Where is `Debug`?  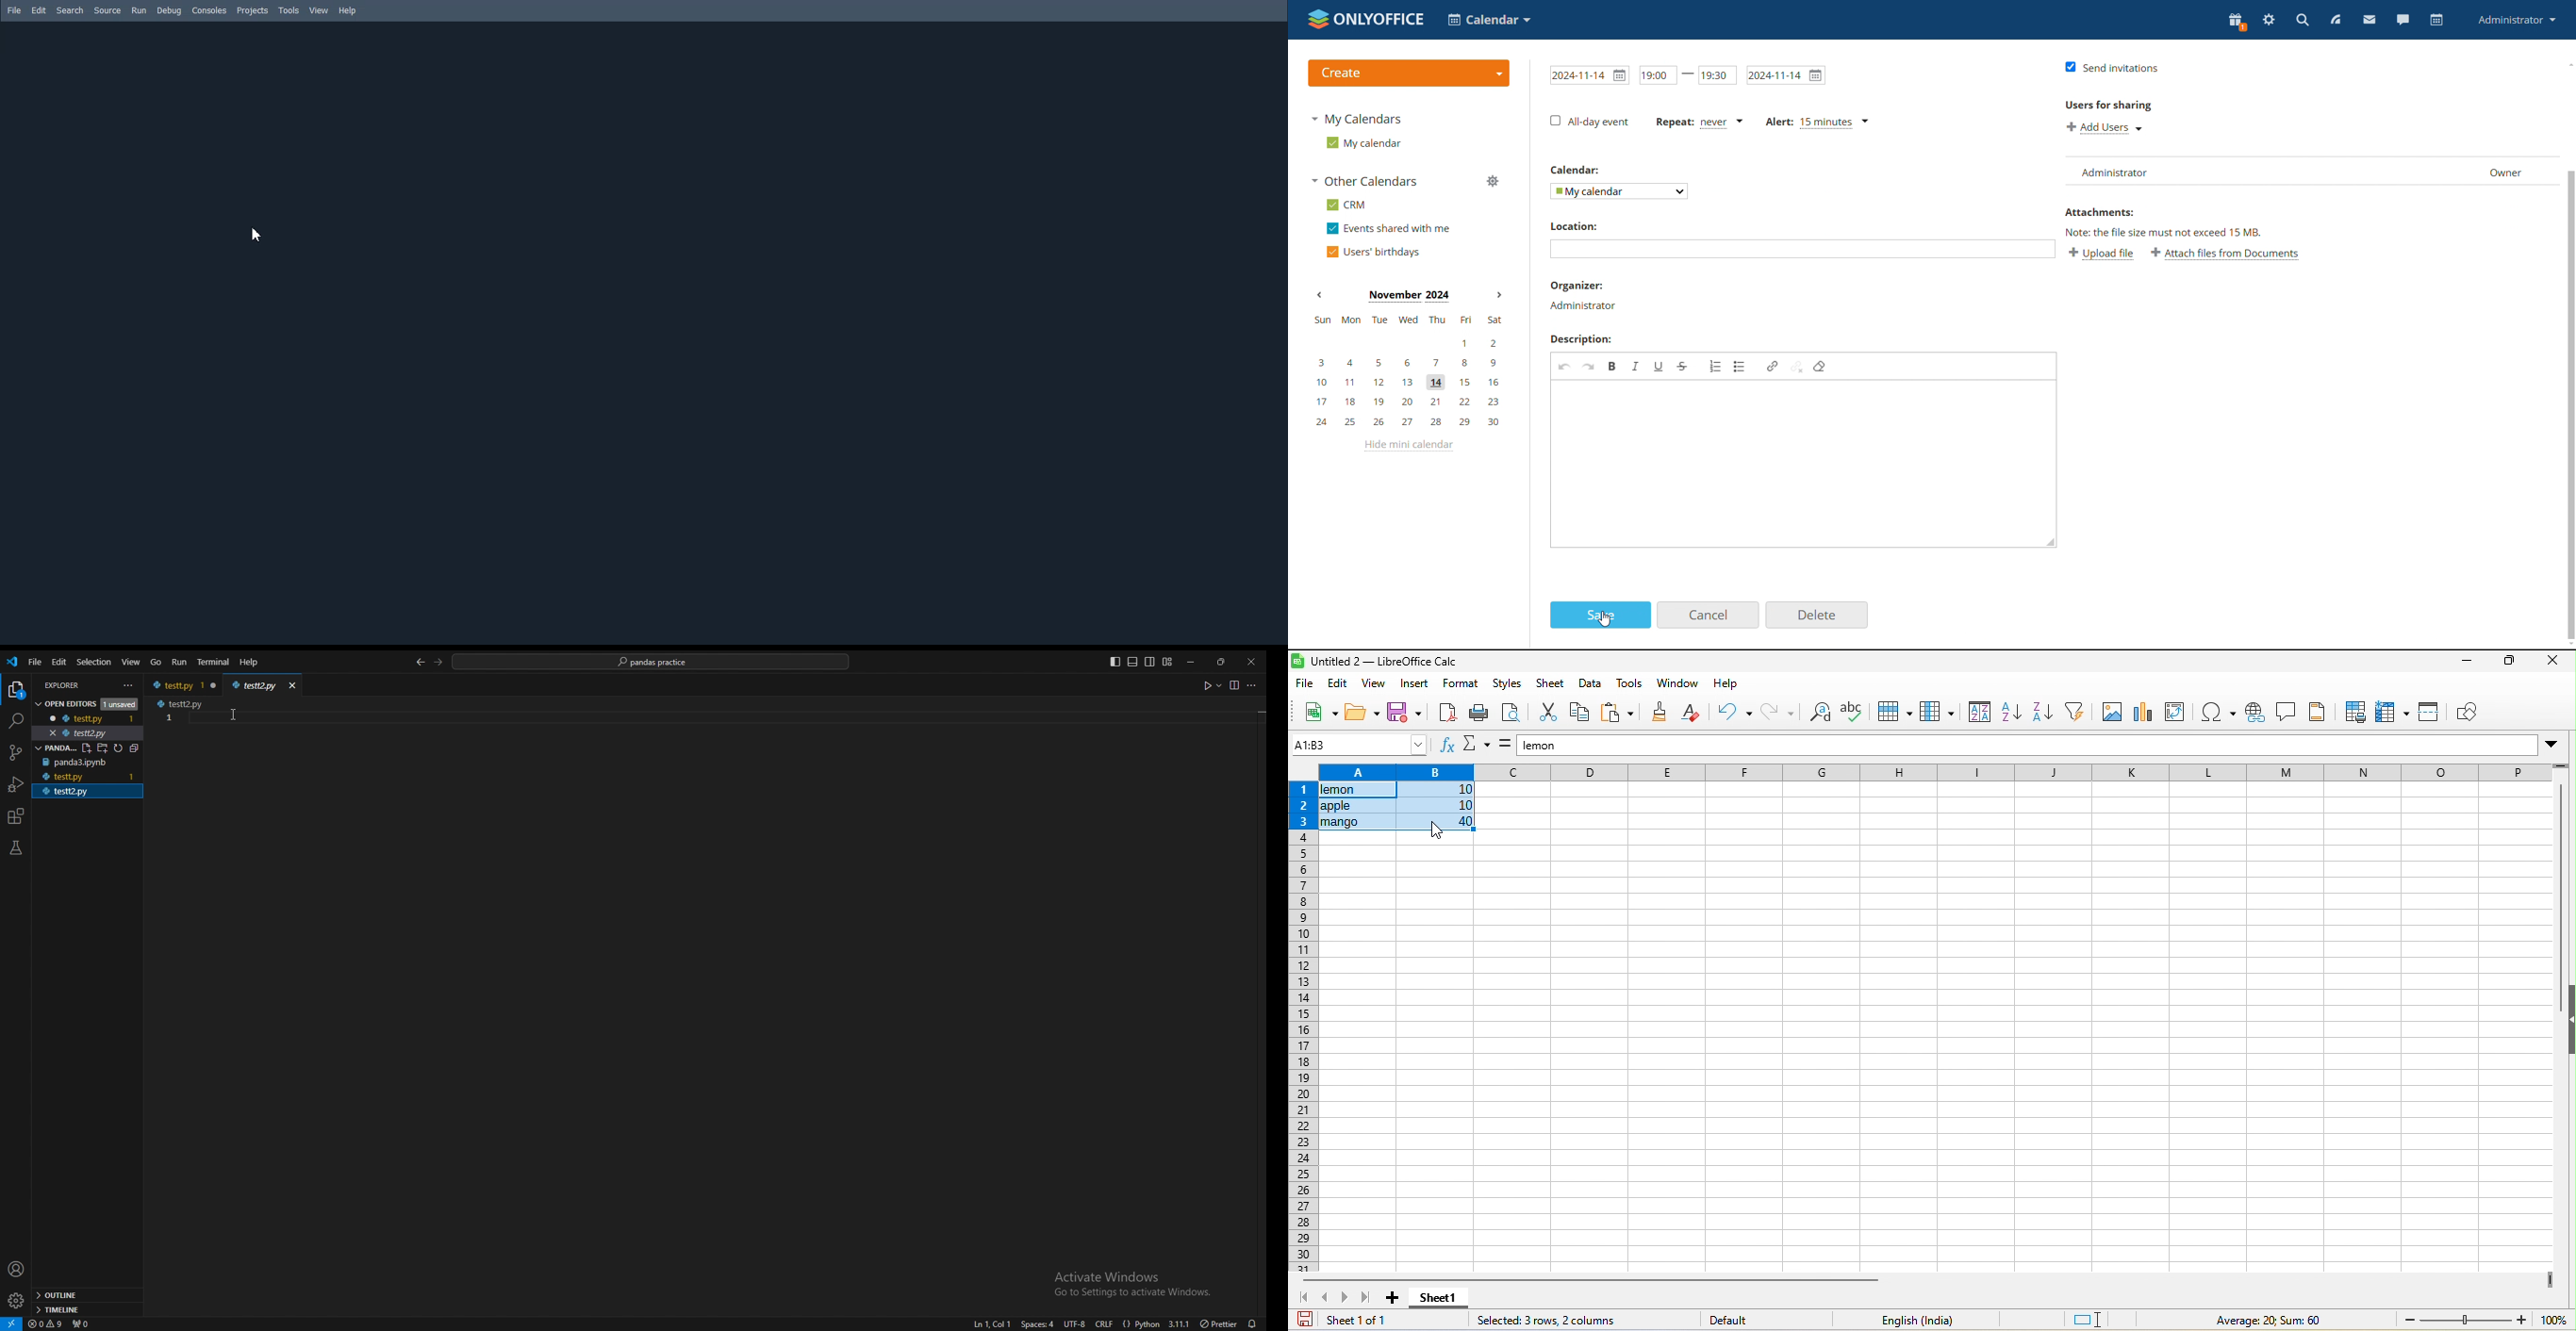 Debug is located at coordinates (168, 10).